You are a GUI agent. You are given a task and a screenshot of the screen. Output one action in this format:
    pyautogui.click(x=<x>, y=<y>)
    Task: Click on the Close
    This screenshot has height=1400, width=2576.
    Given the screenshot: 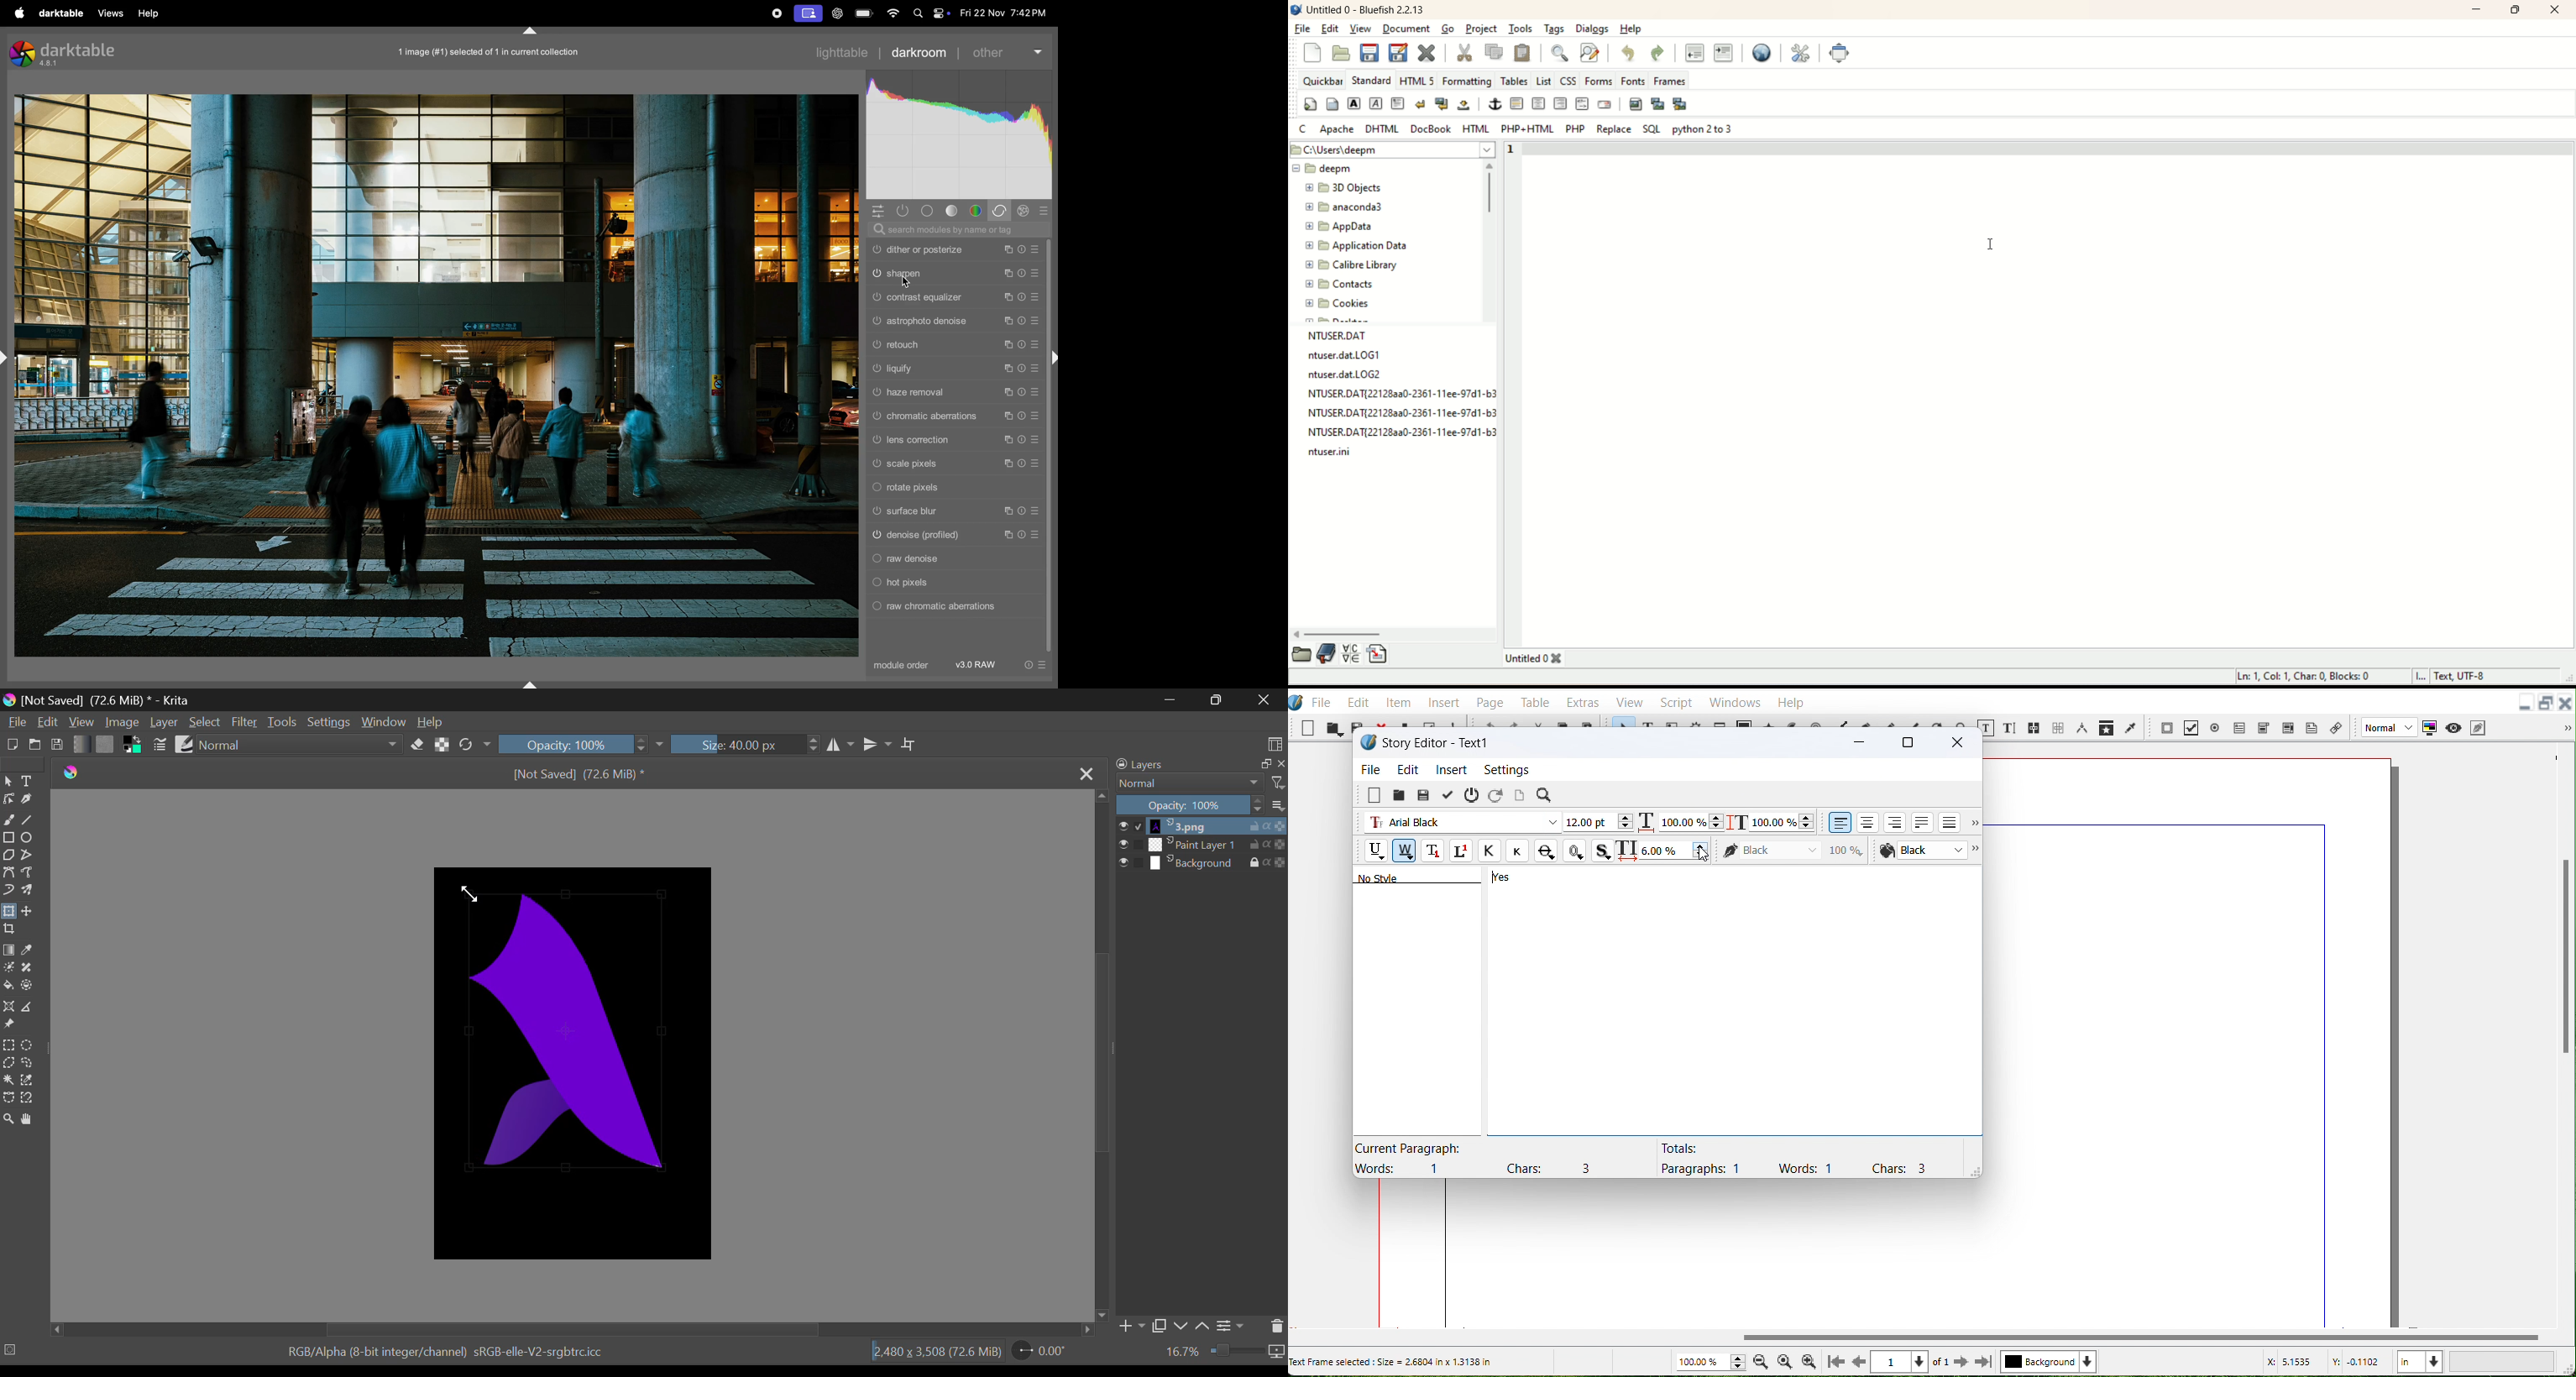 What is the action you would take?
    pyautogui.click(x=1265, y=700)
    